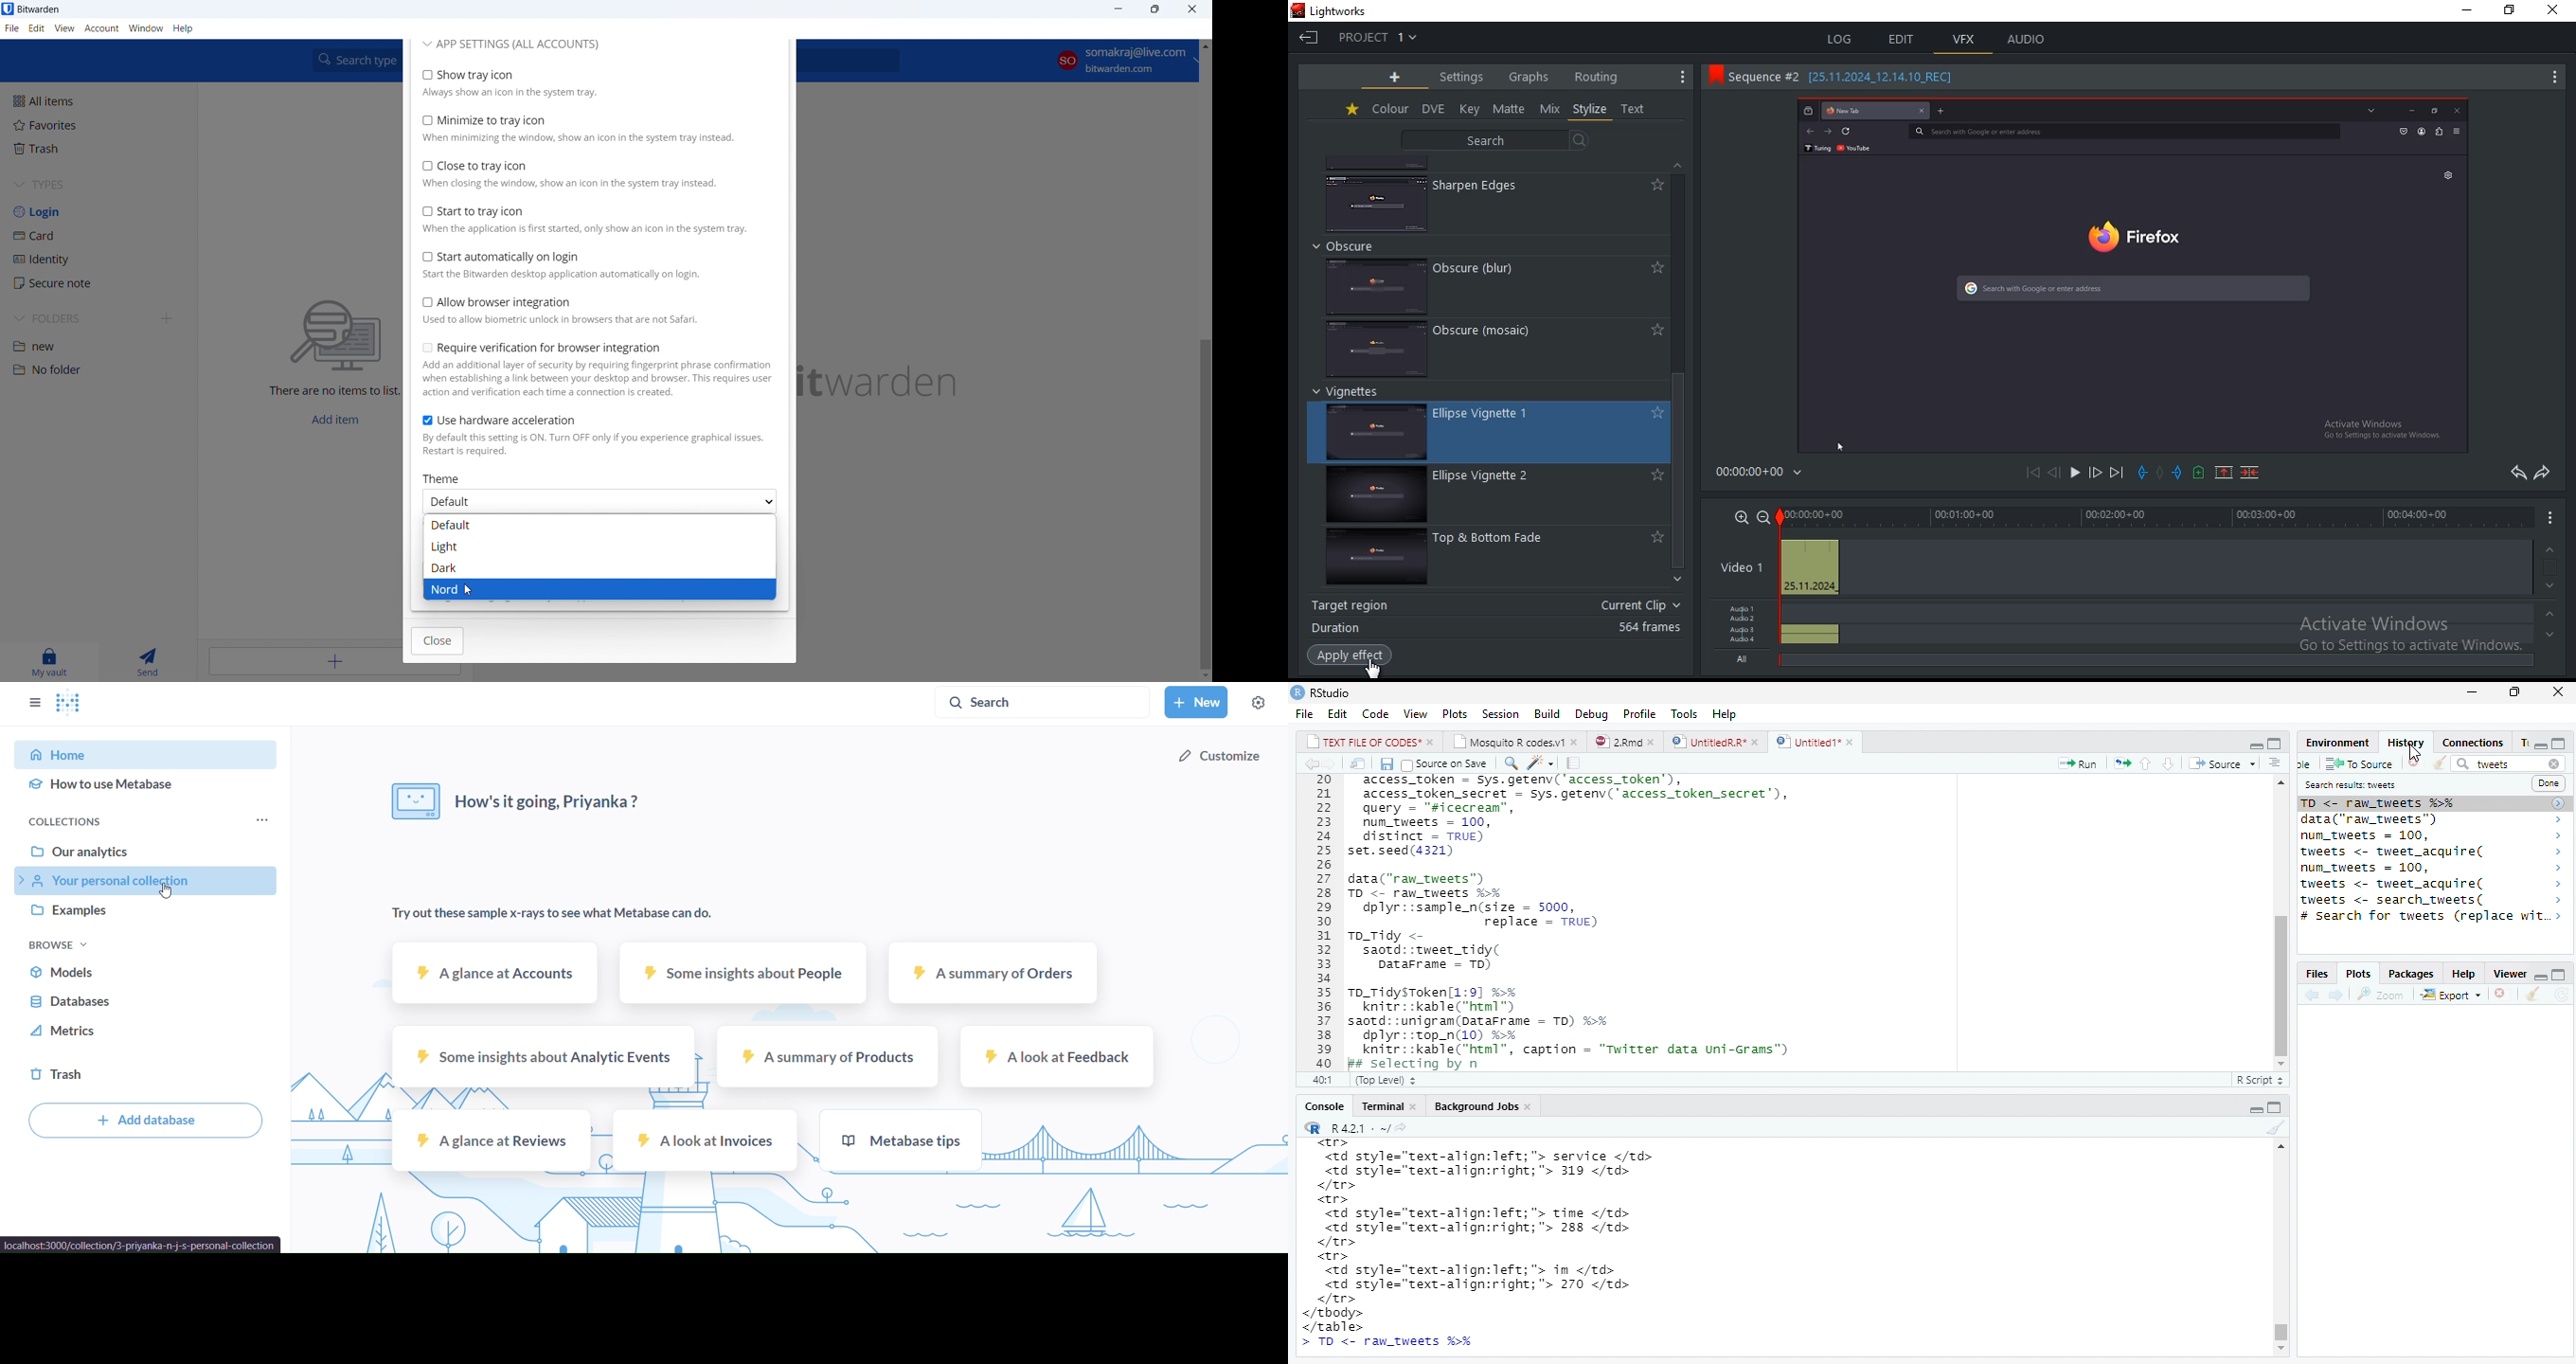 This screenshot has width=2576, height=1372. What do you see at coordinates (1357, 763) in the screenshot?
I see `show iin new window` at bounding box center [1357, 763].